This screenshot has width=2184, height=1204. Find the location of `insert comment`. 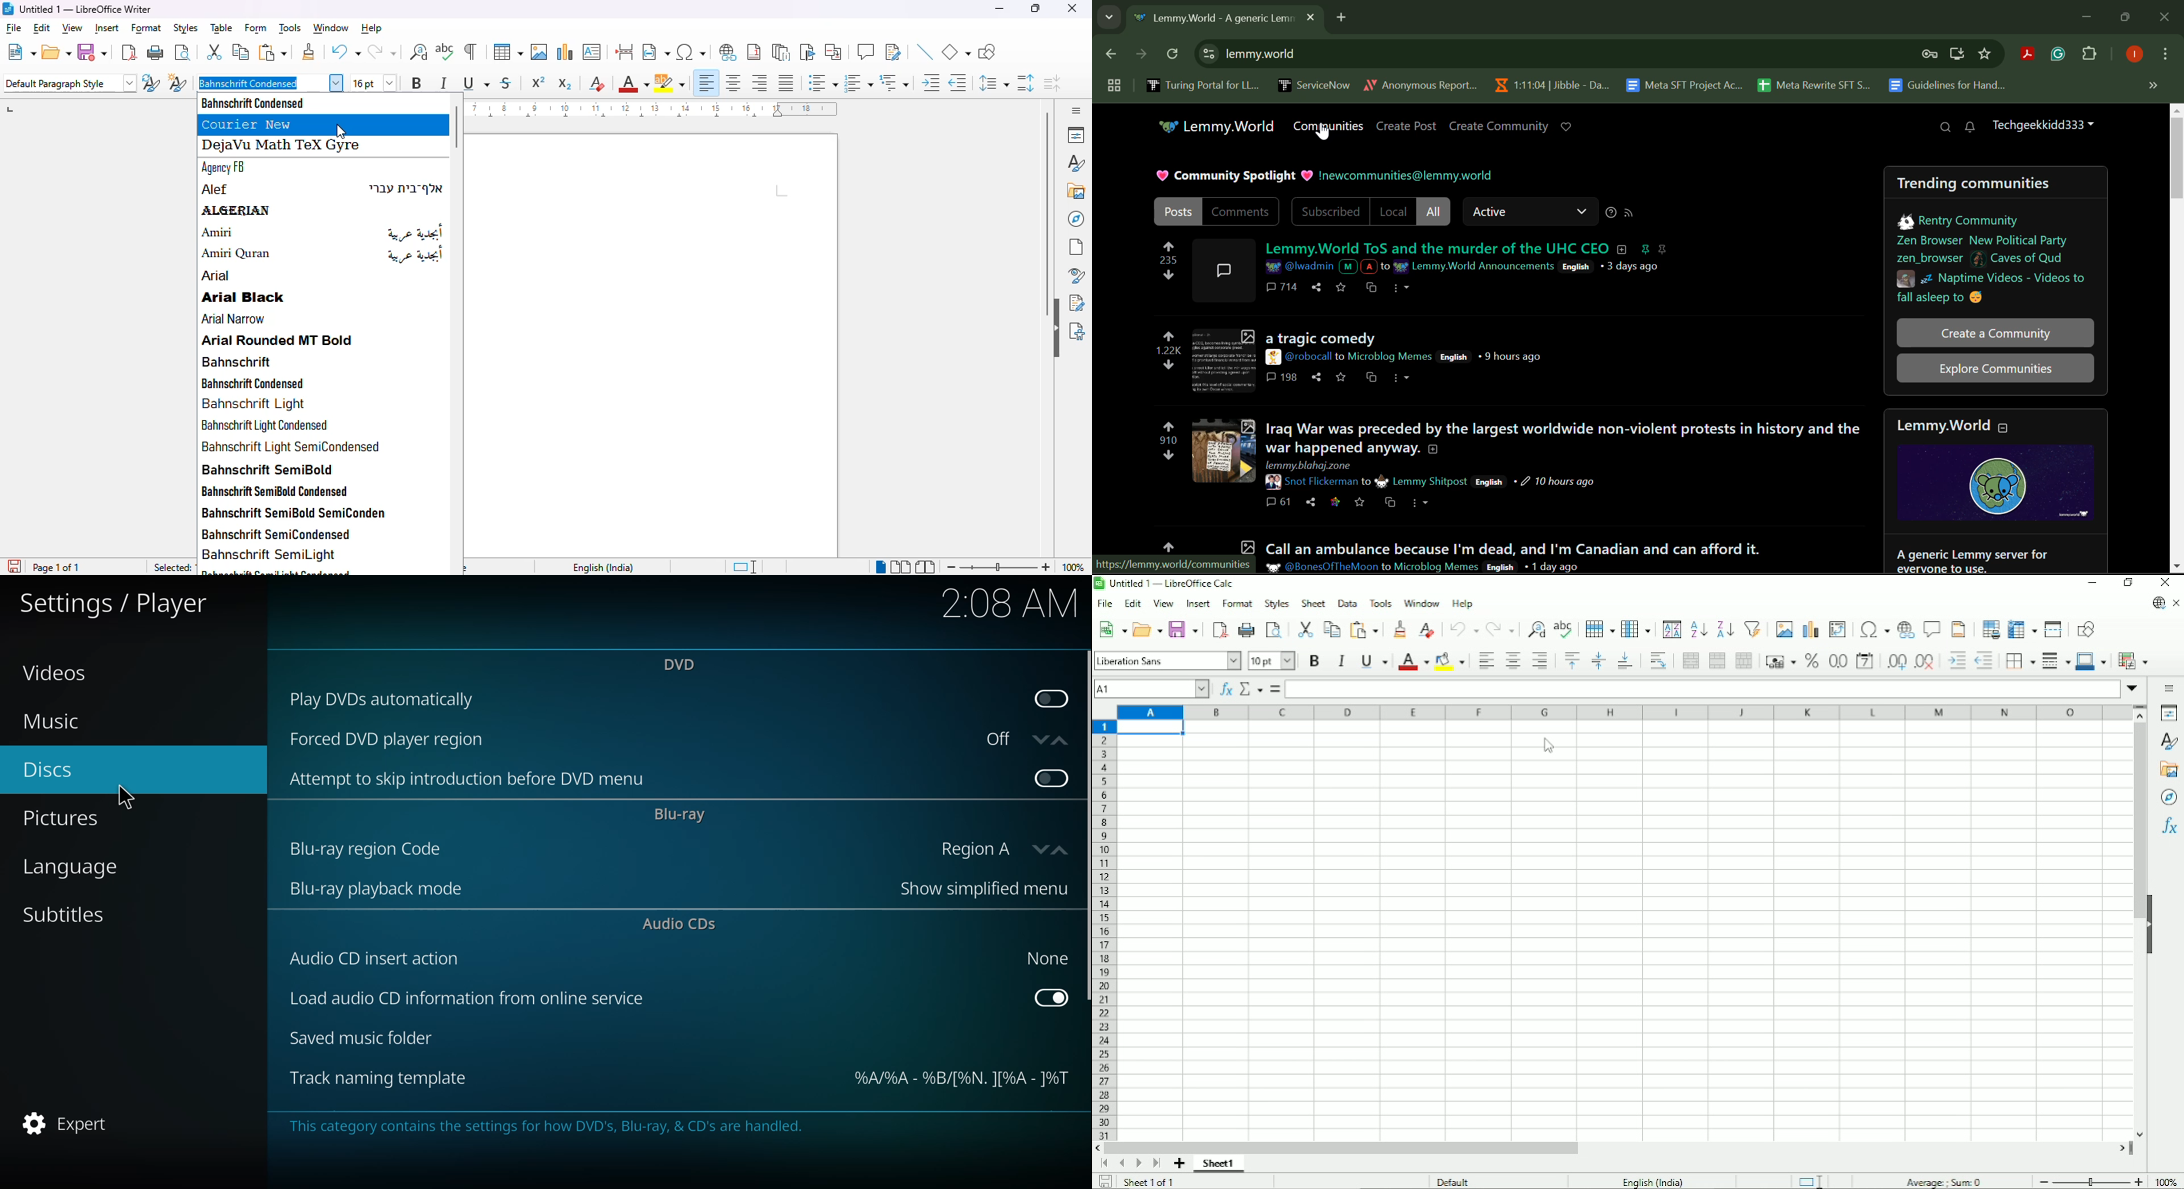

insert comment is located at coordinates (866, 52).